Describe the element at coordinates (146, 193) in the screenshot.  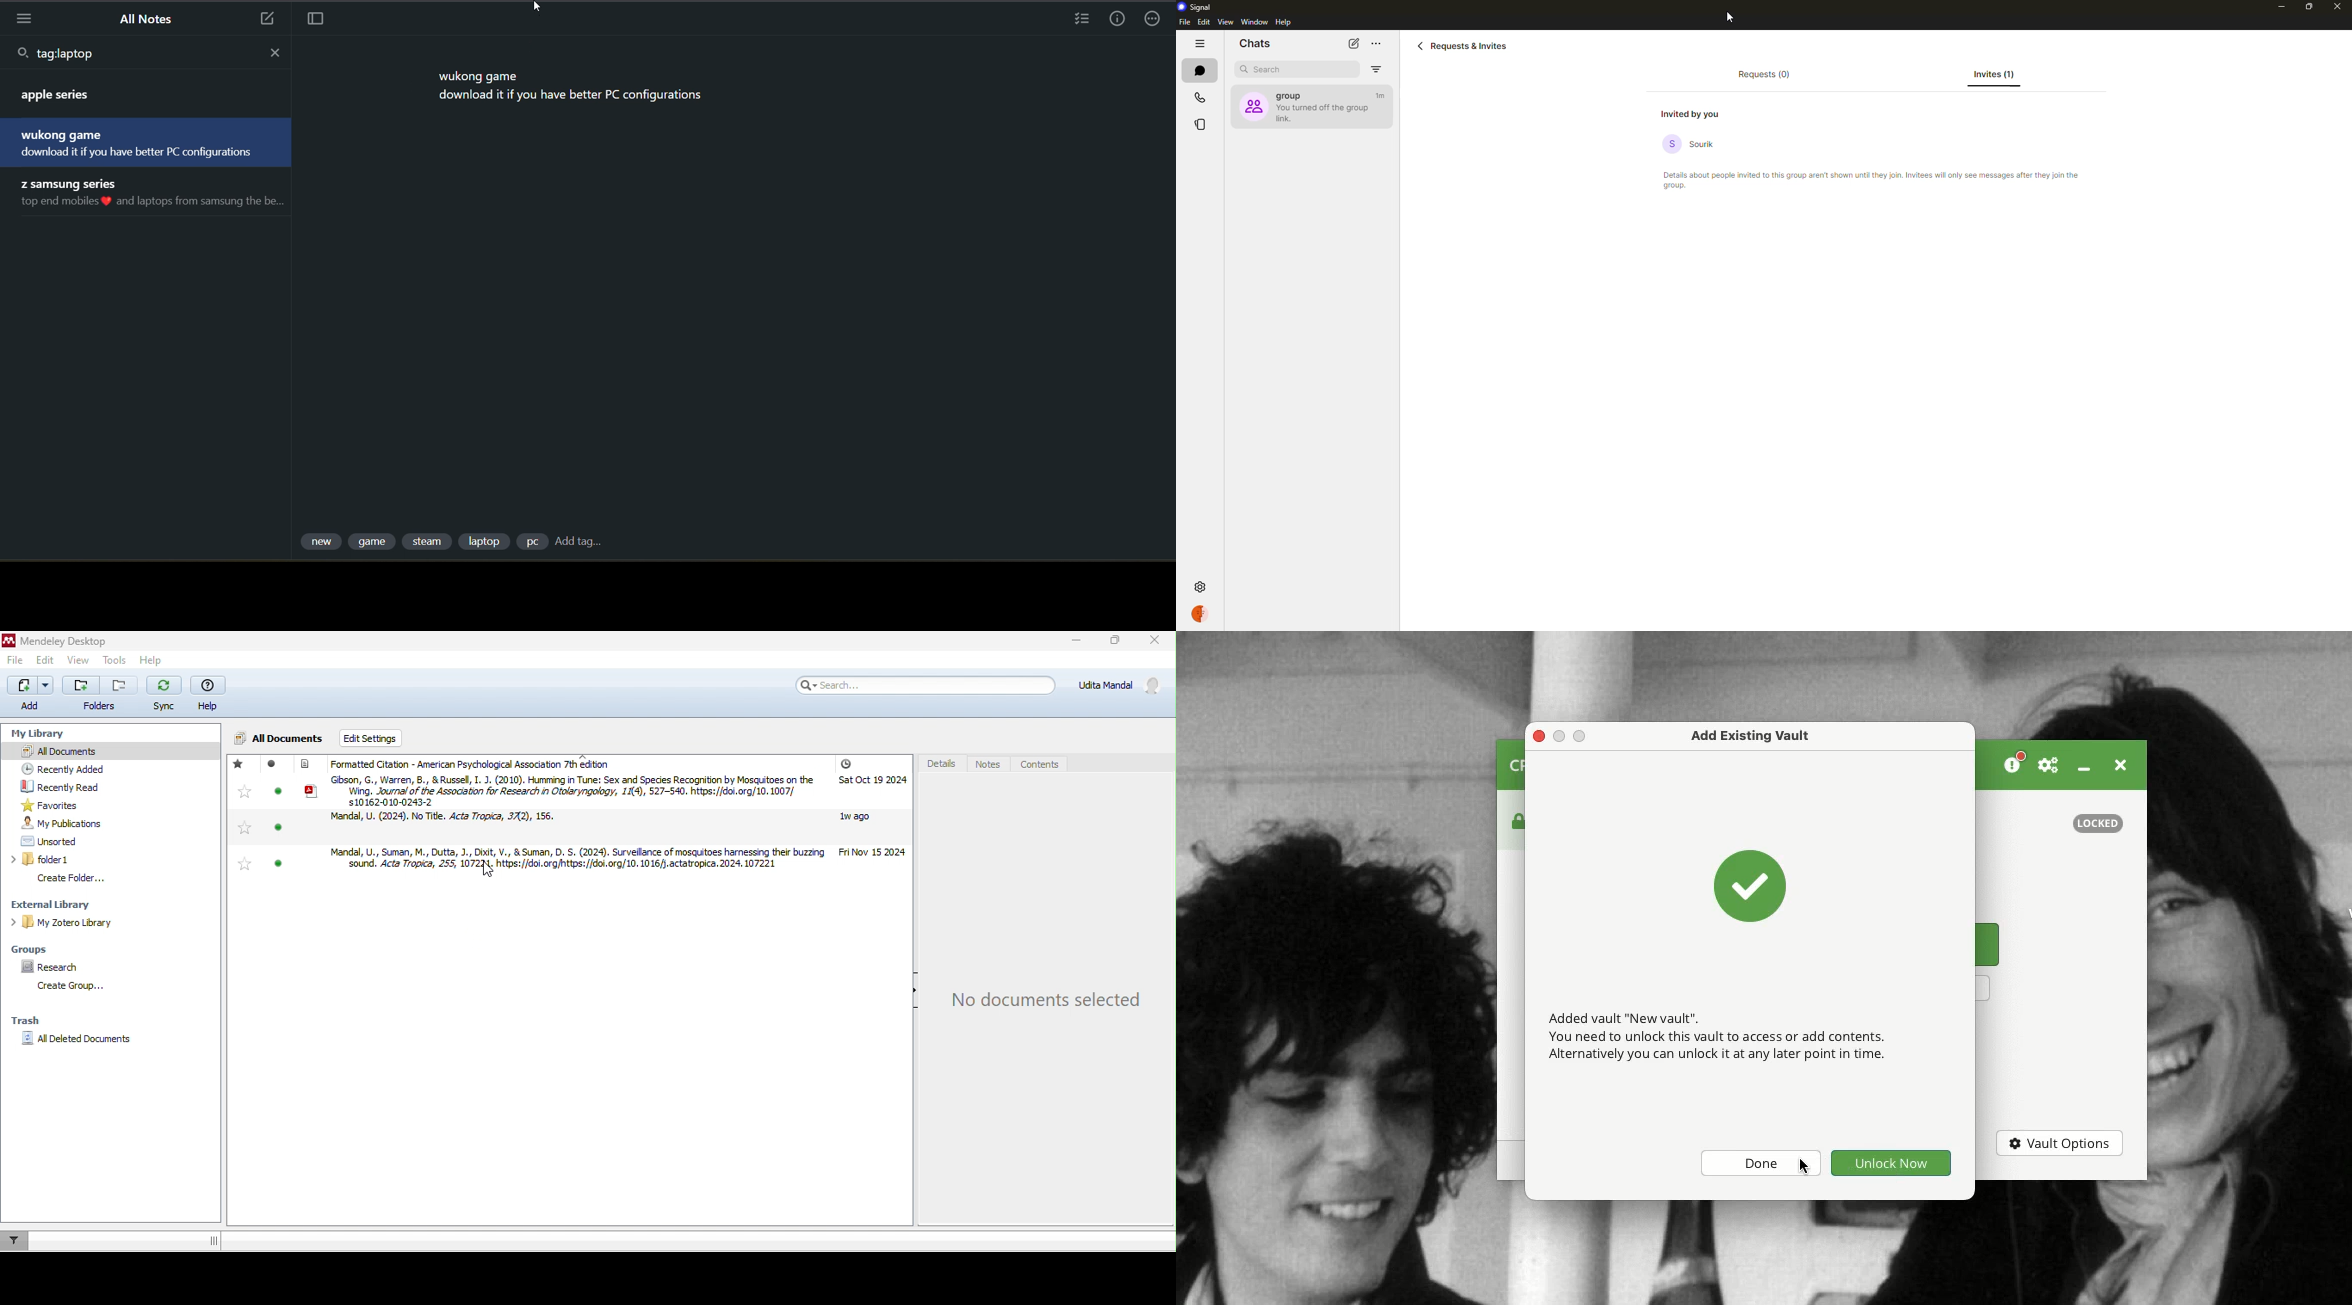
I see `notes with tag matching` at that location.